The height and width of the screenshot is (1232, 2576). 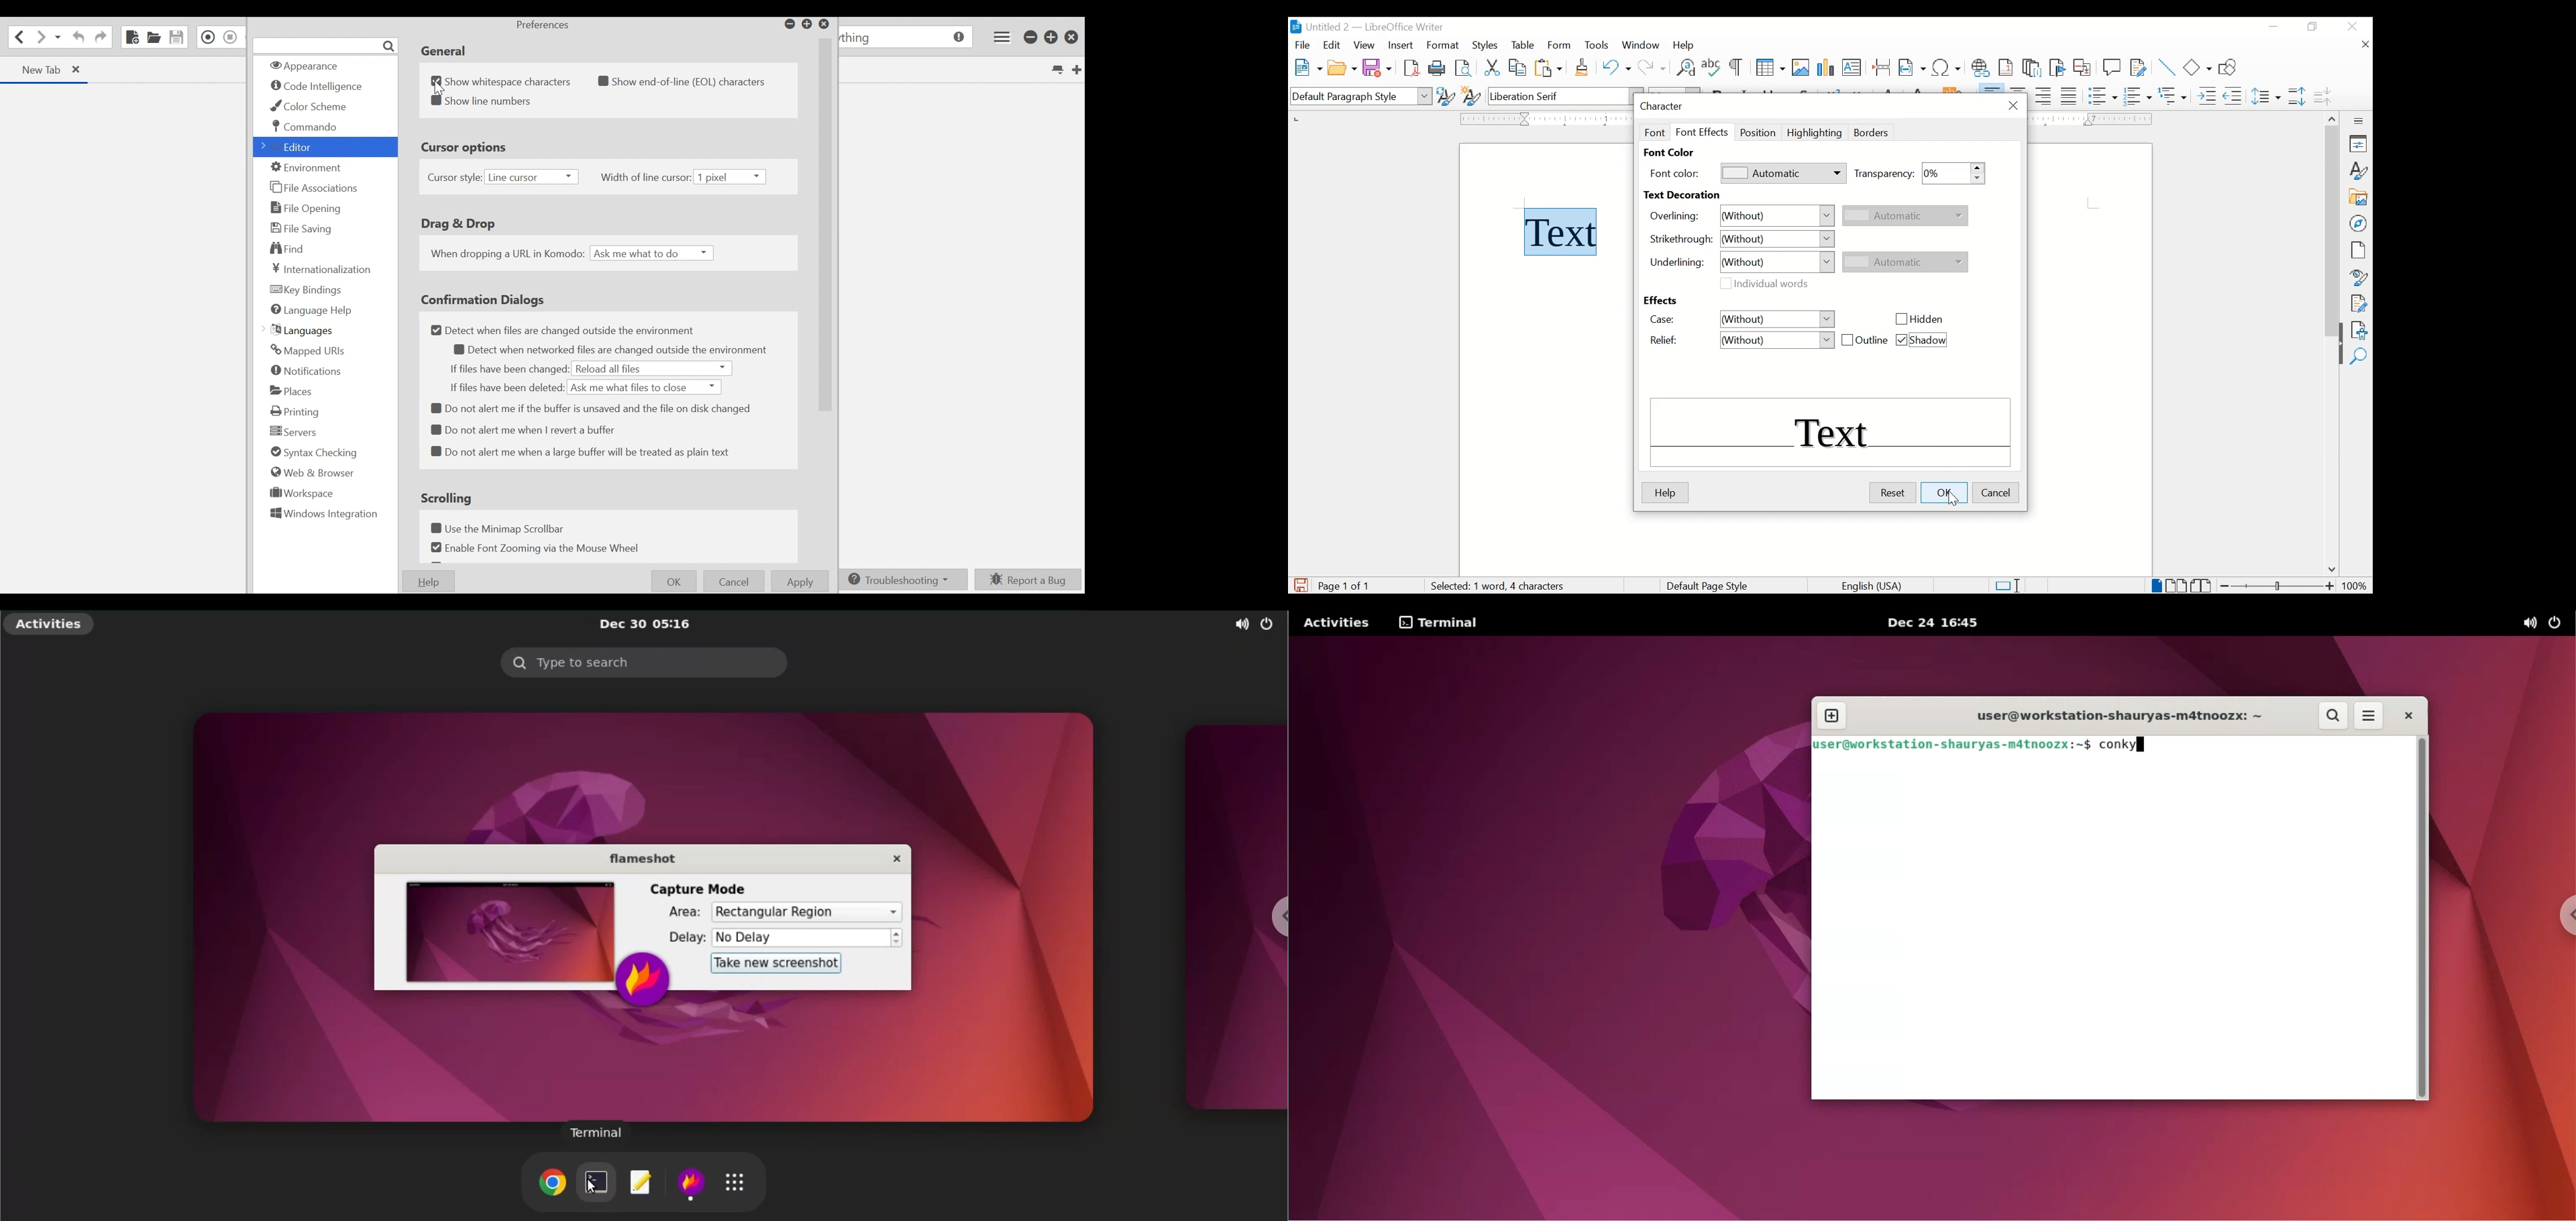 What do you see at coordinates (1413, 68) in the screenshot?
I see `export directly as pdf` at bounding box center [1413, 68].